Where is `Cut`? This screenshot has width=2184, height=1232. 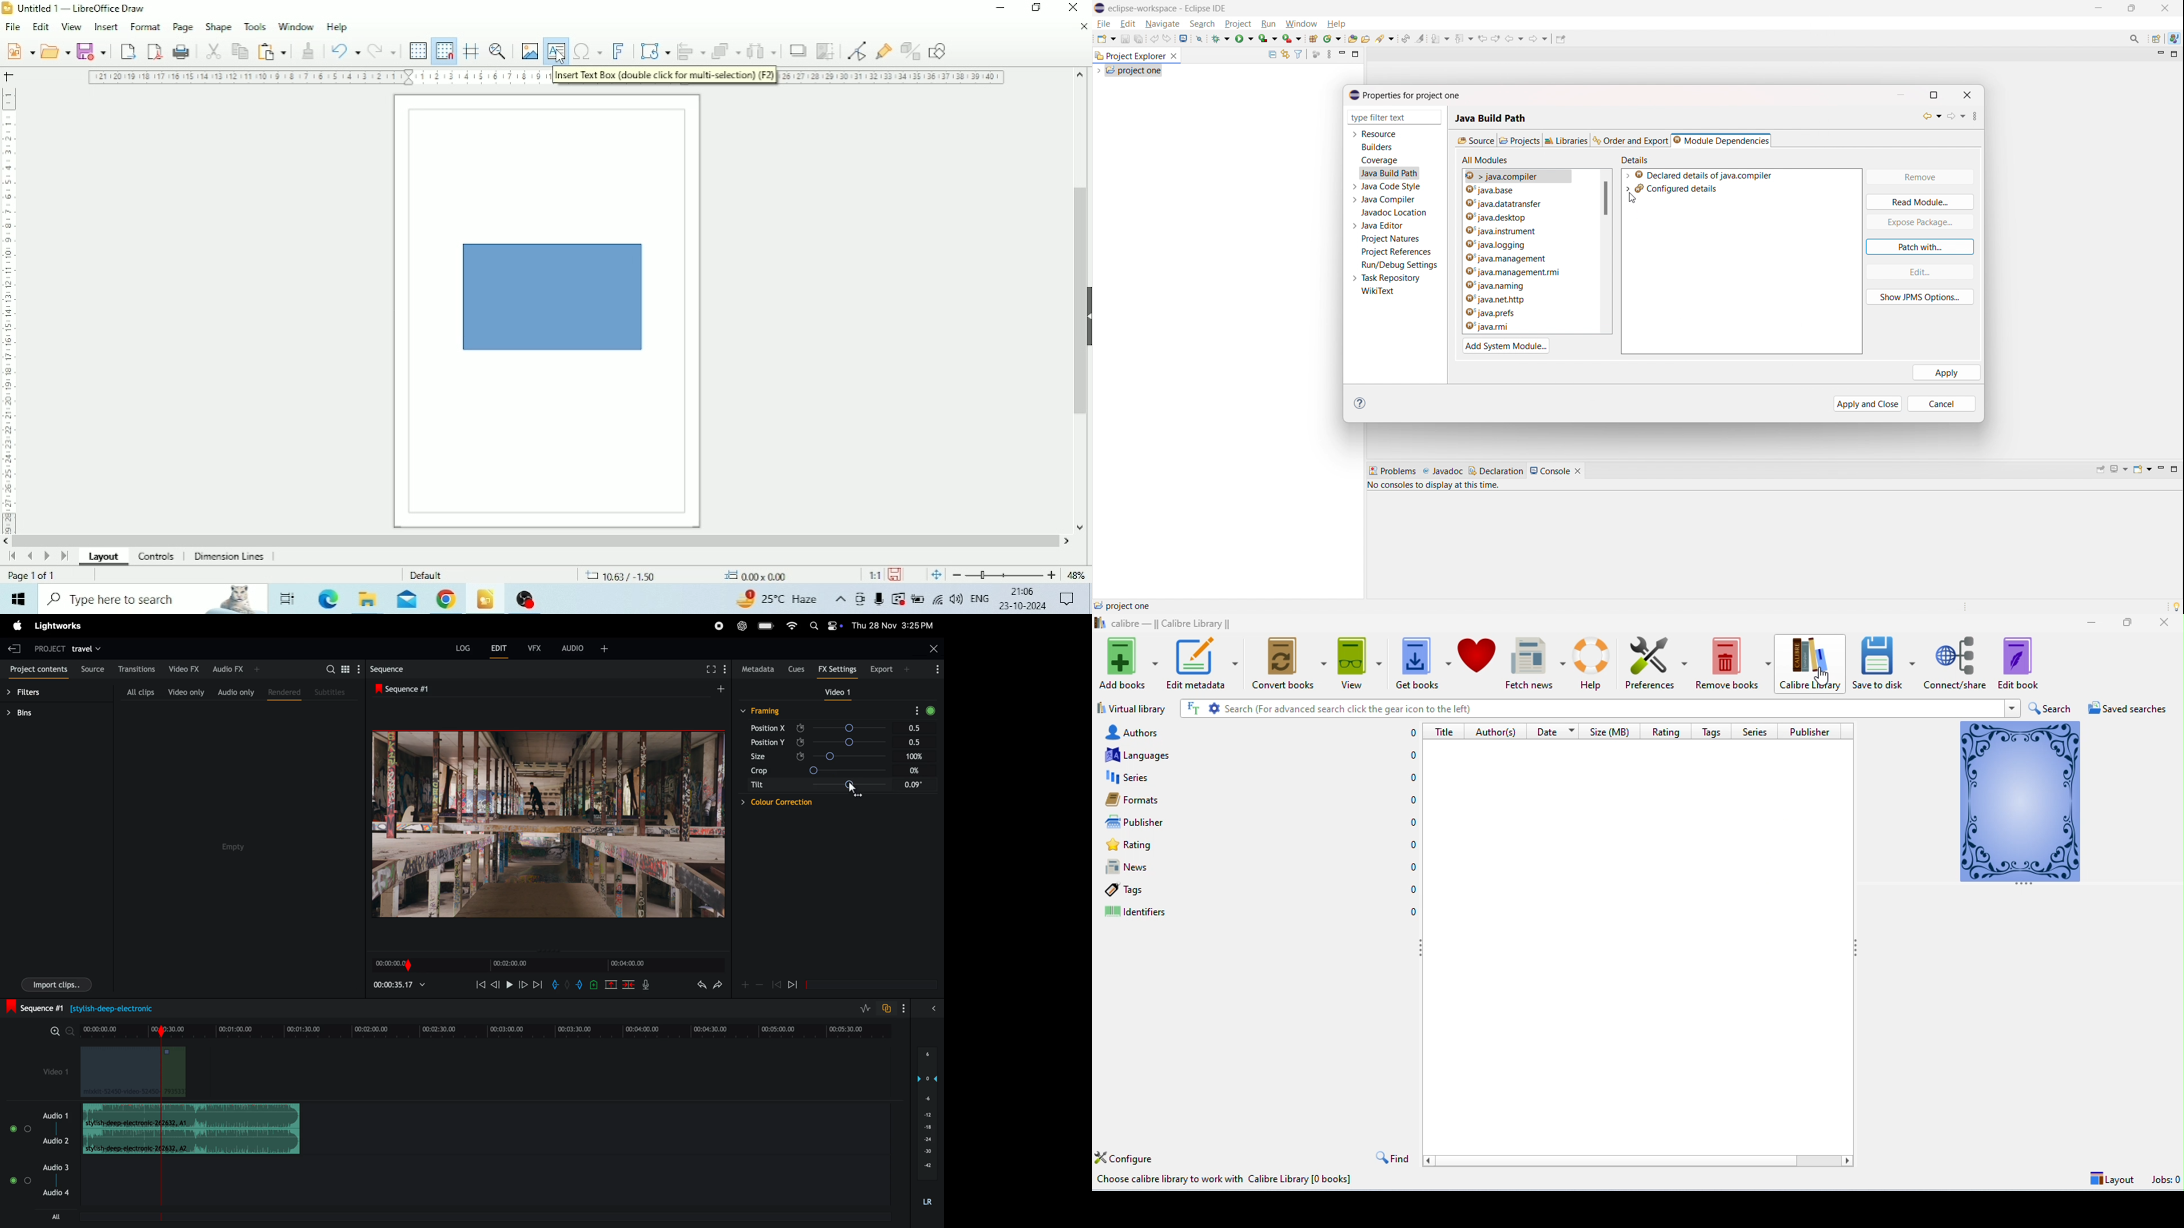
Cut is located at coordinates (214, 51).